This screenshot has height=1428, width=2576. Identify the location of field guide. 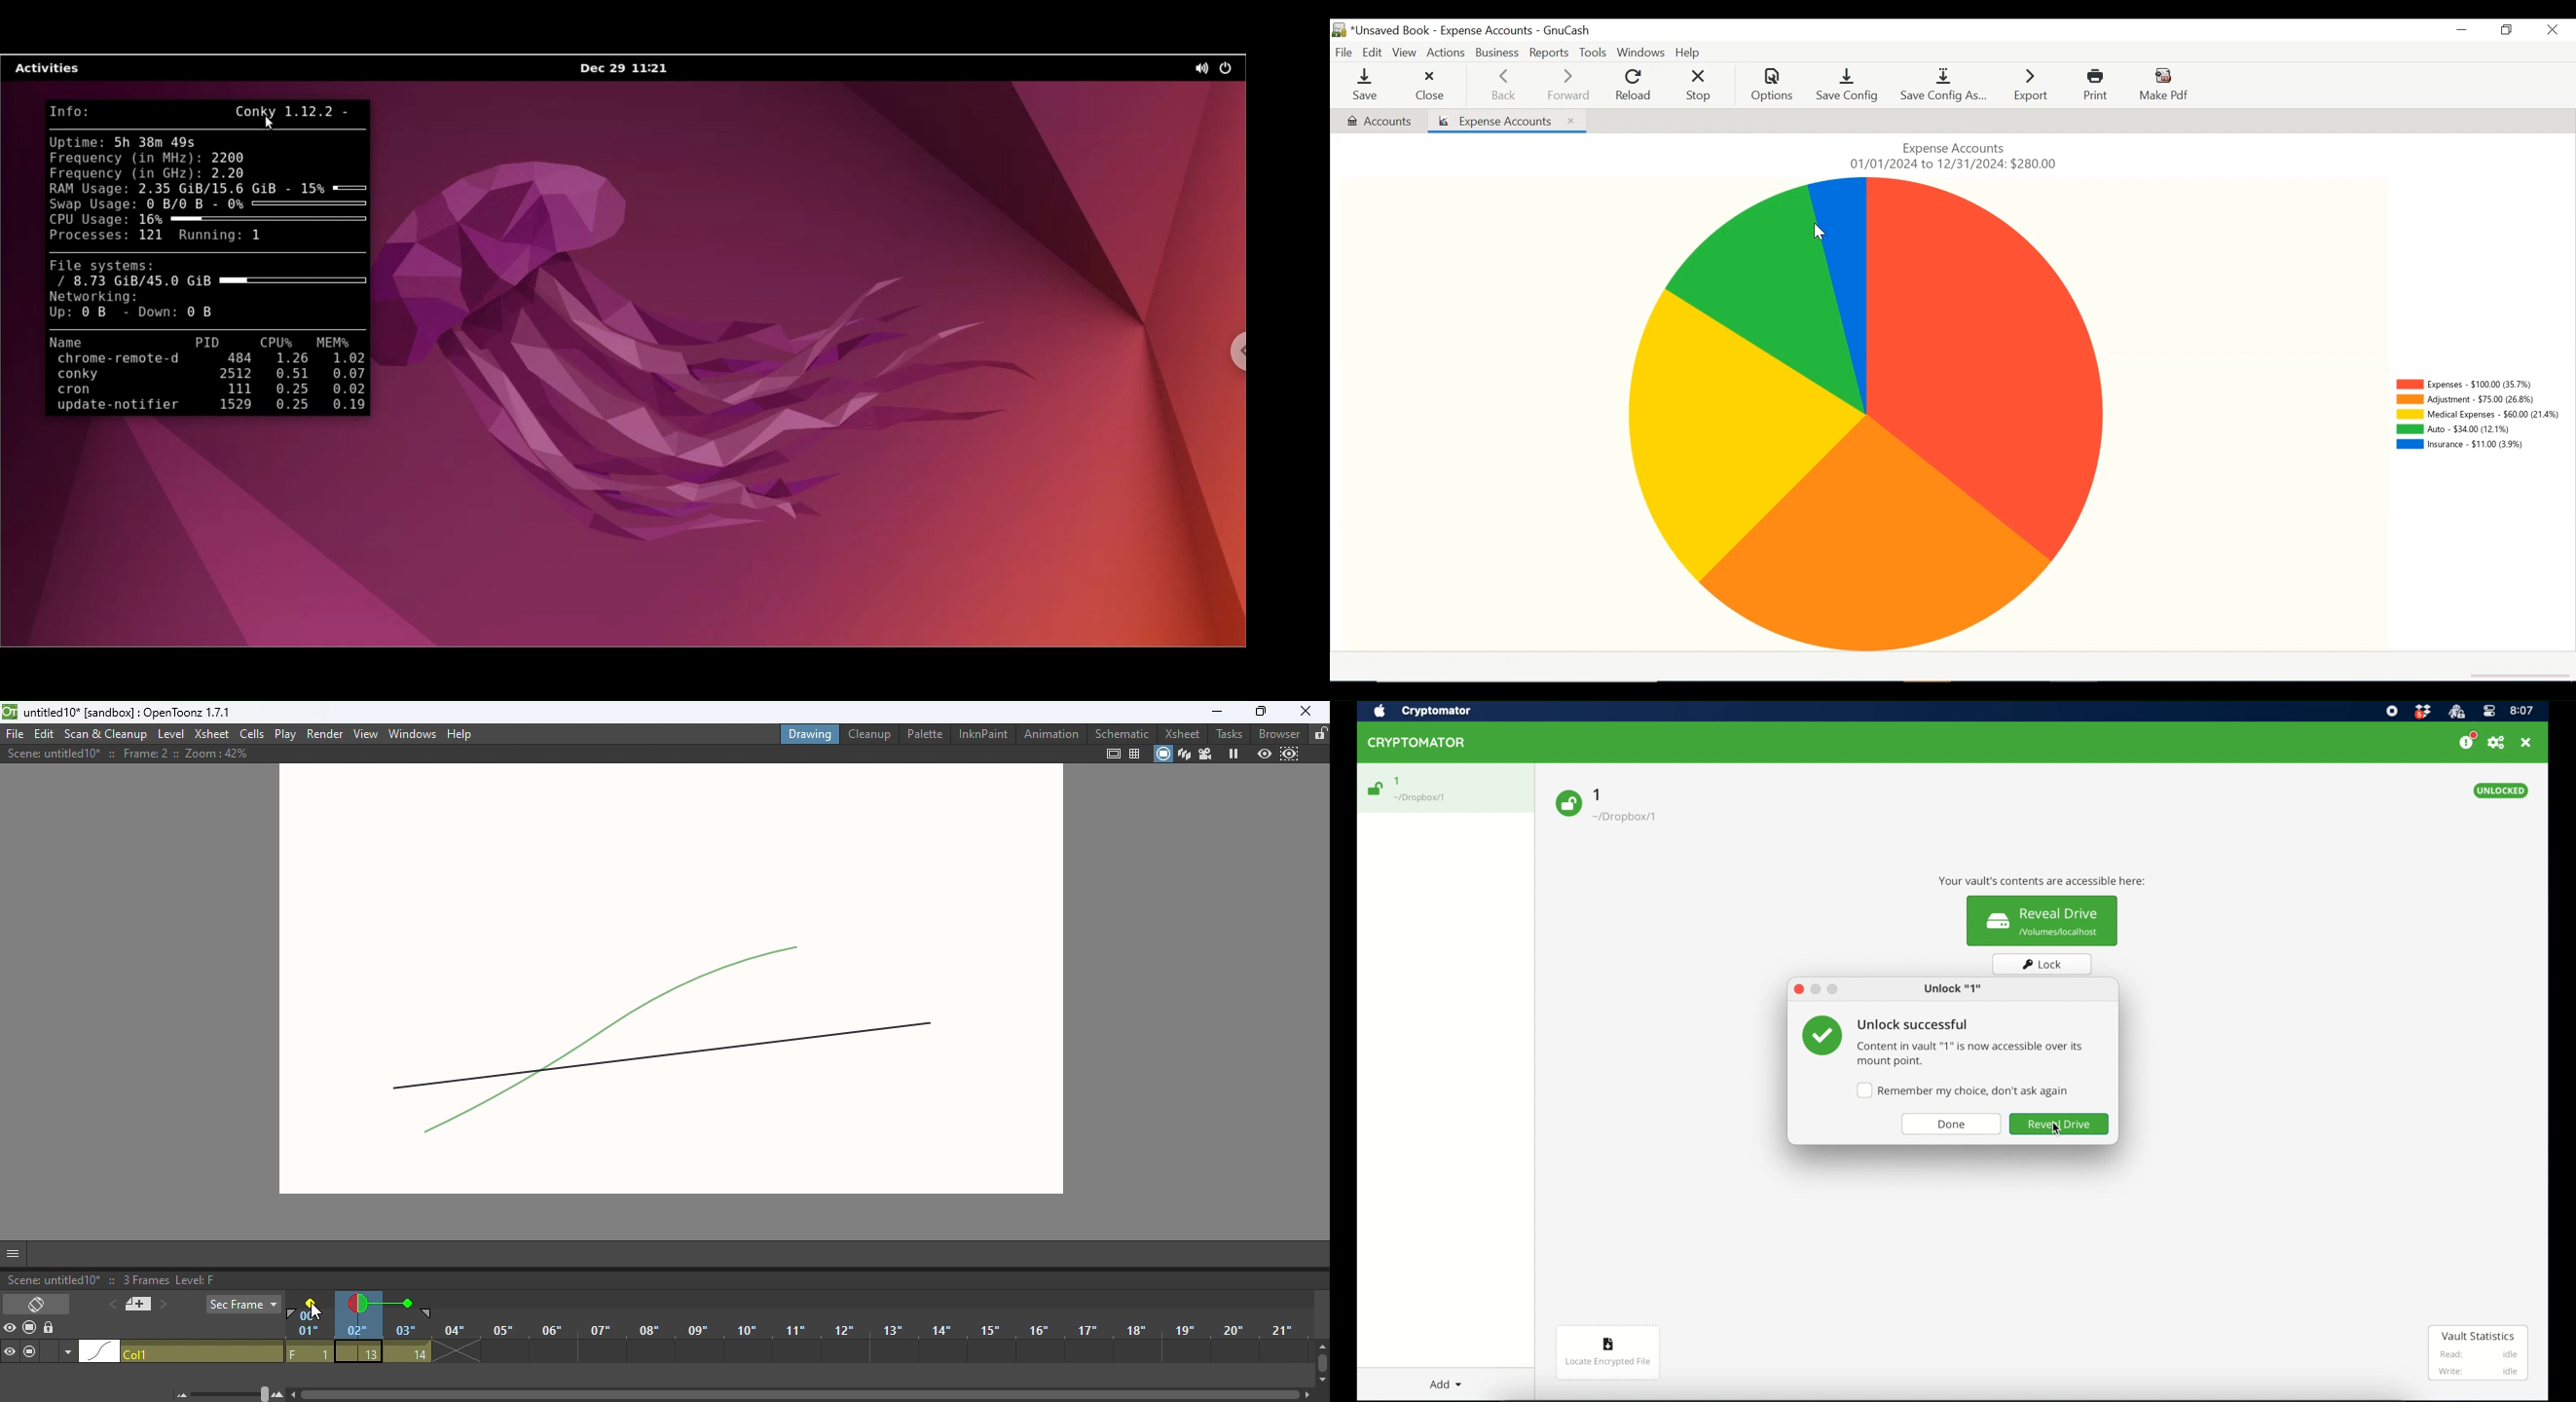
(1135, 754).